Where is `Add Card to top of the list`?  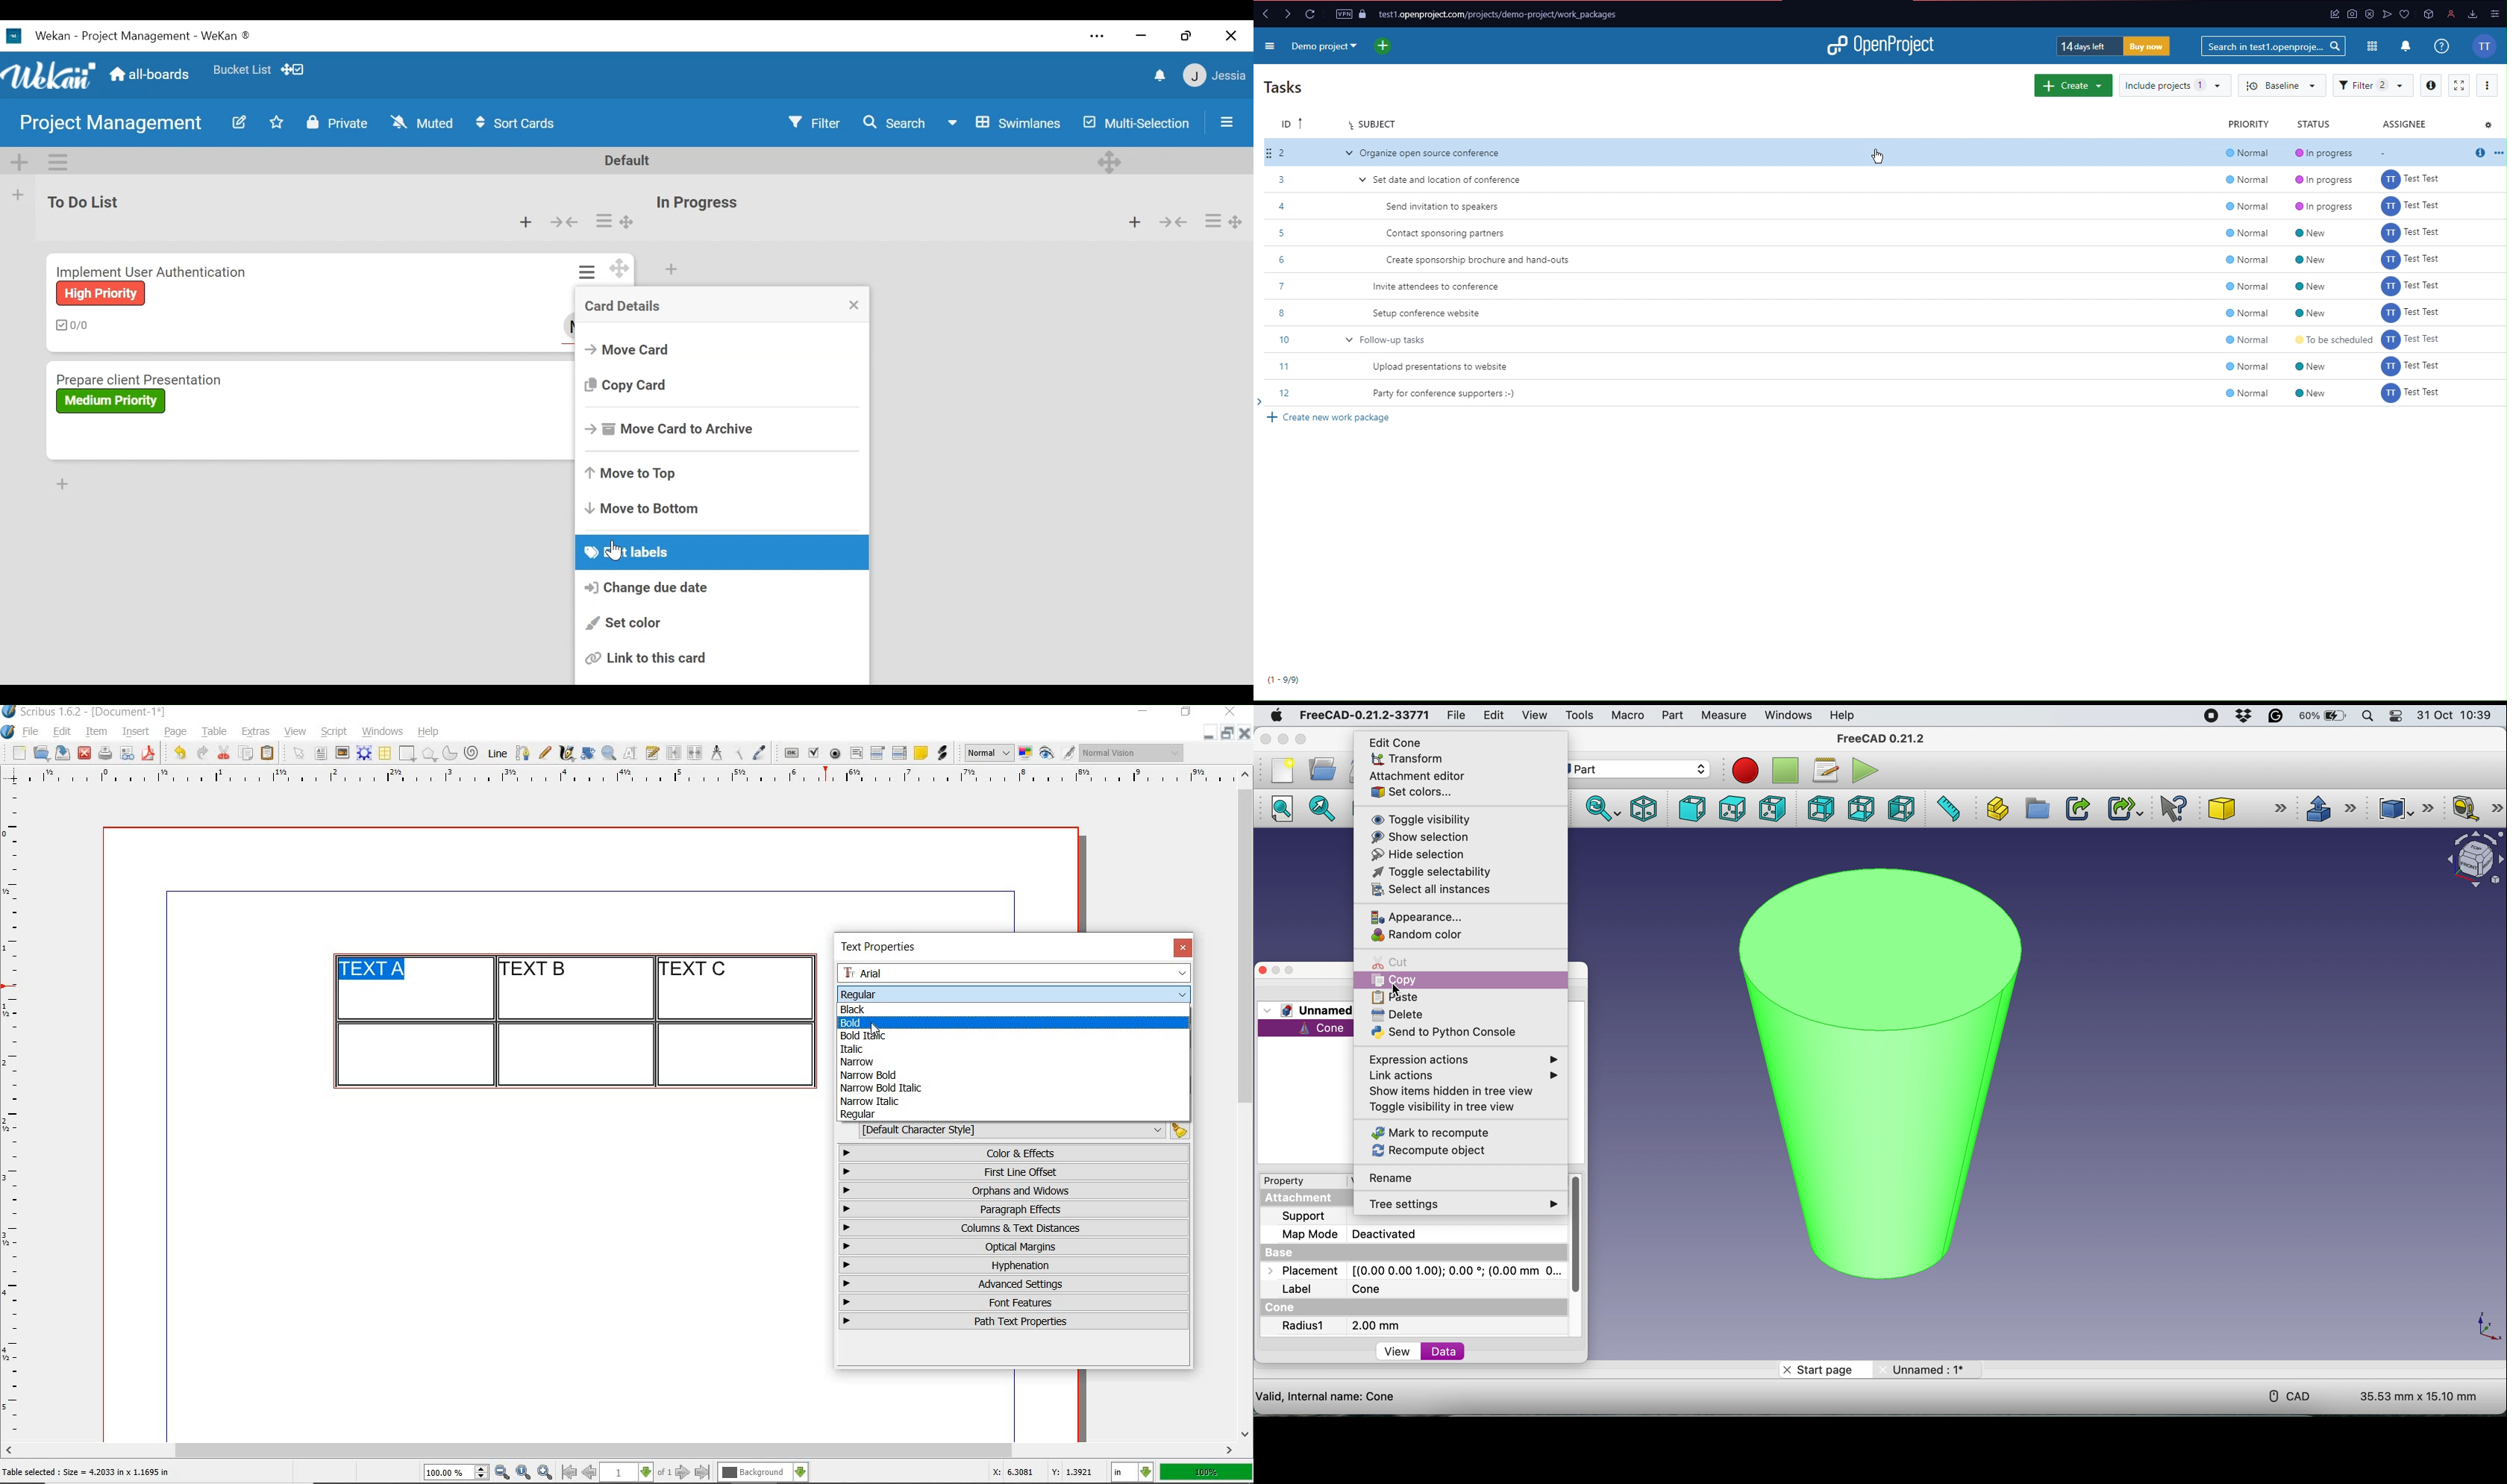
Add Card to top of the list is located at coordinates (672, 270).